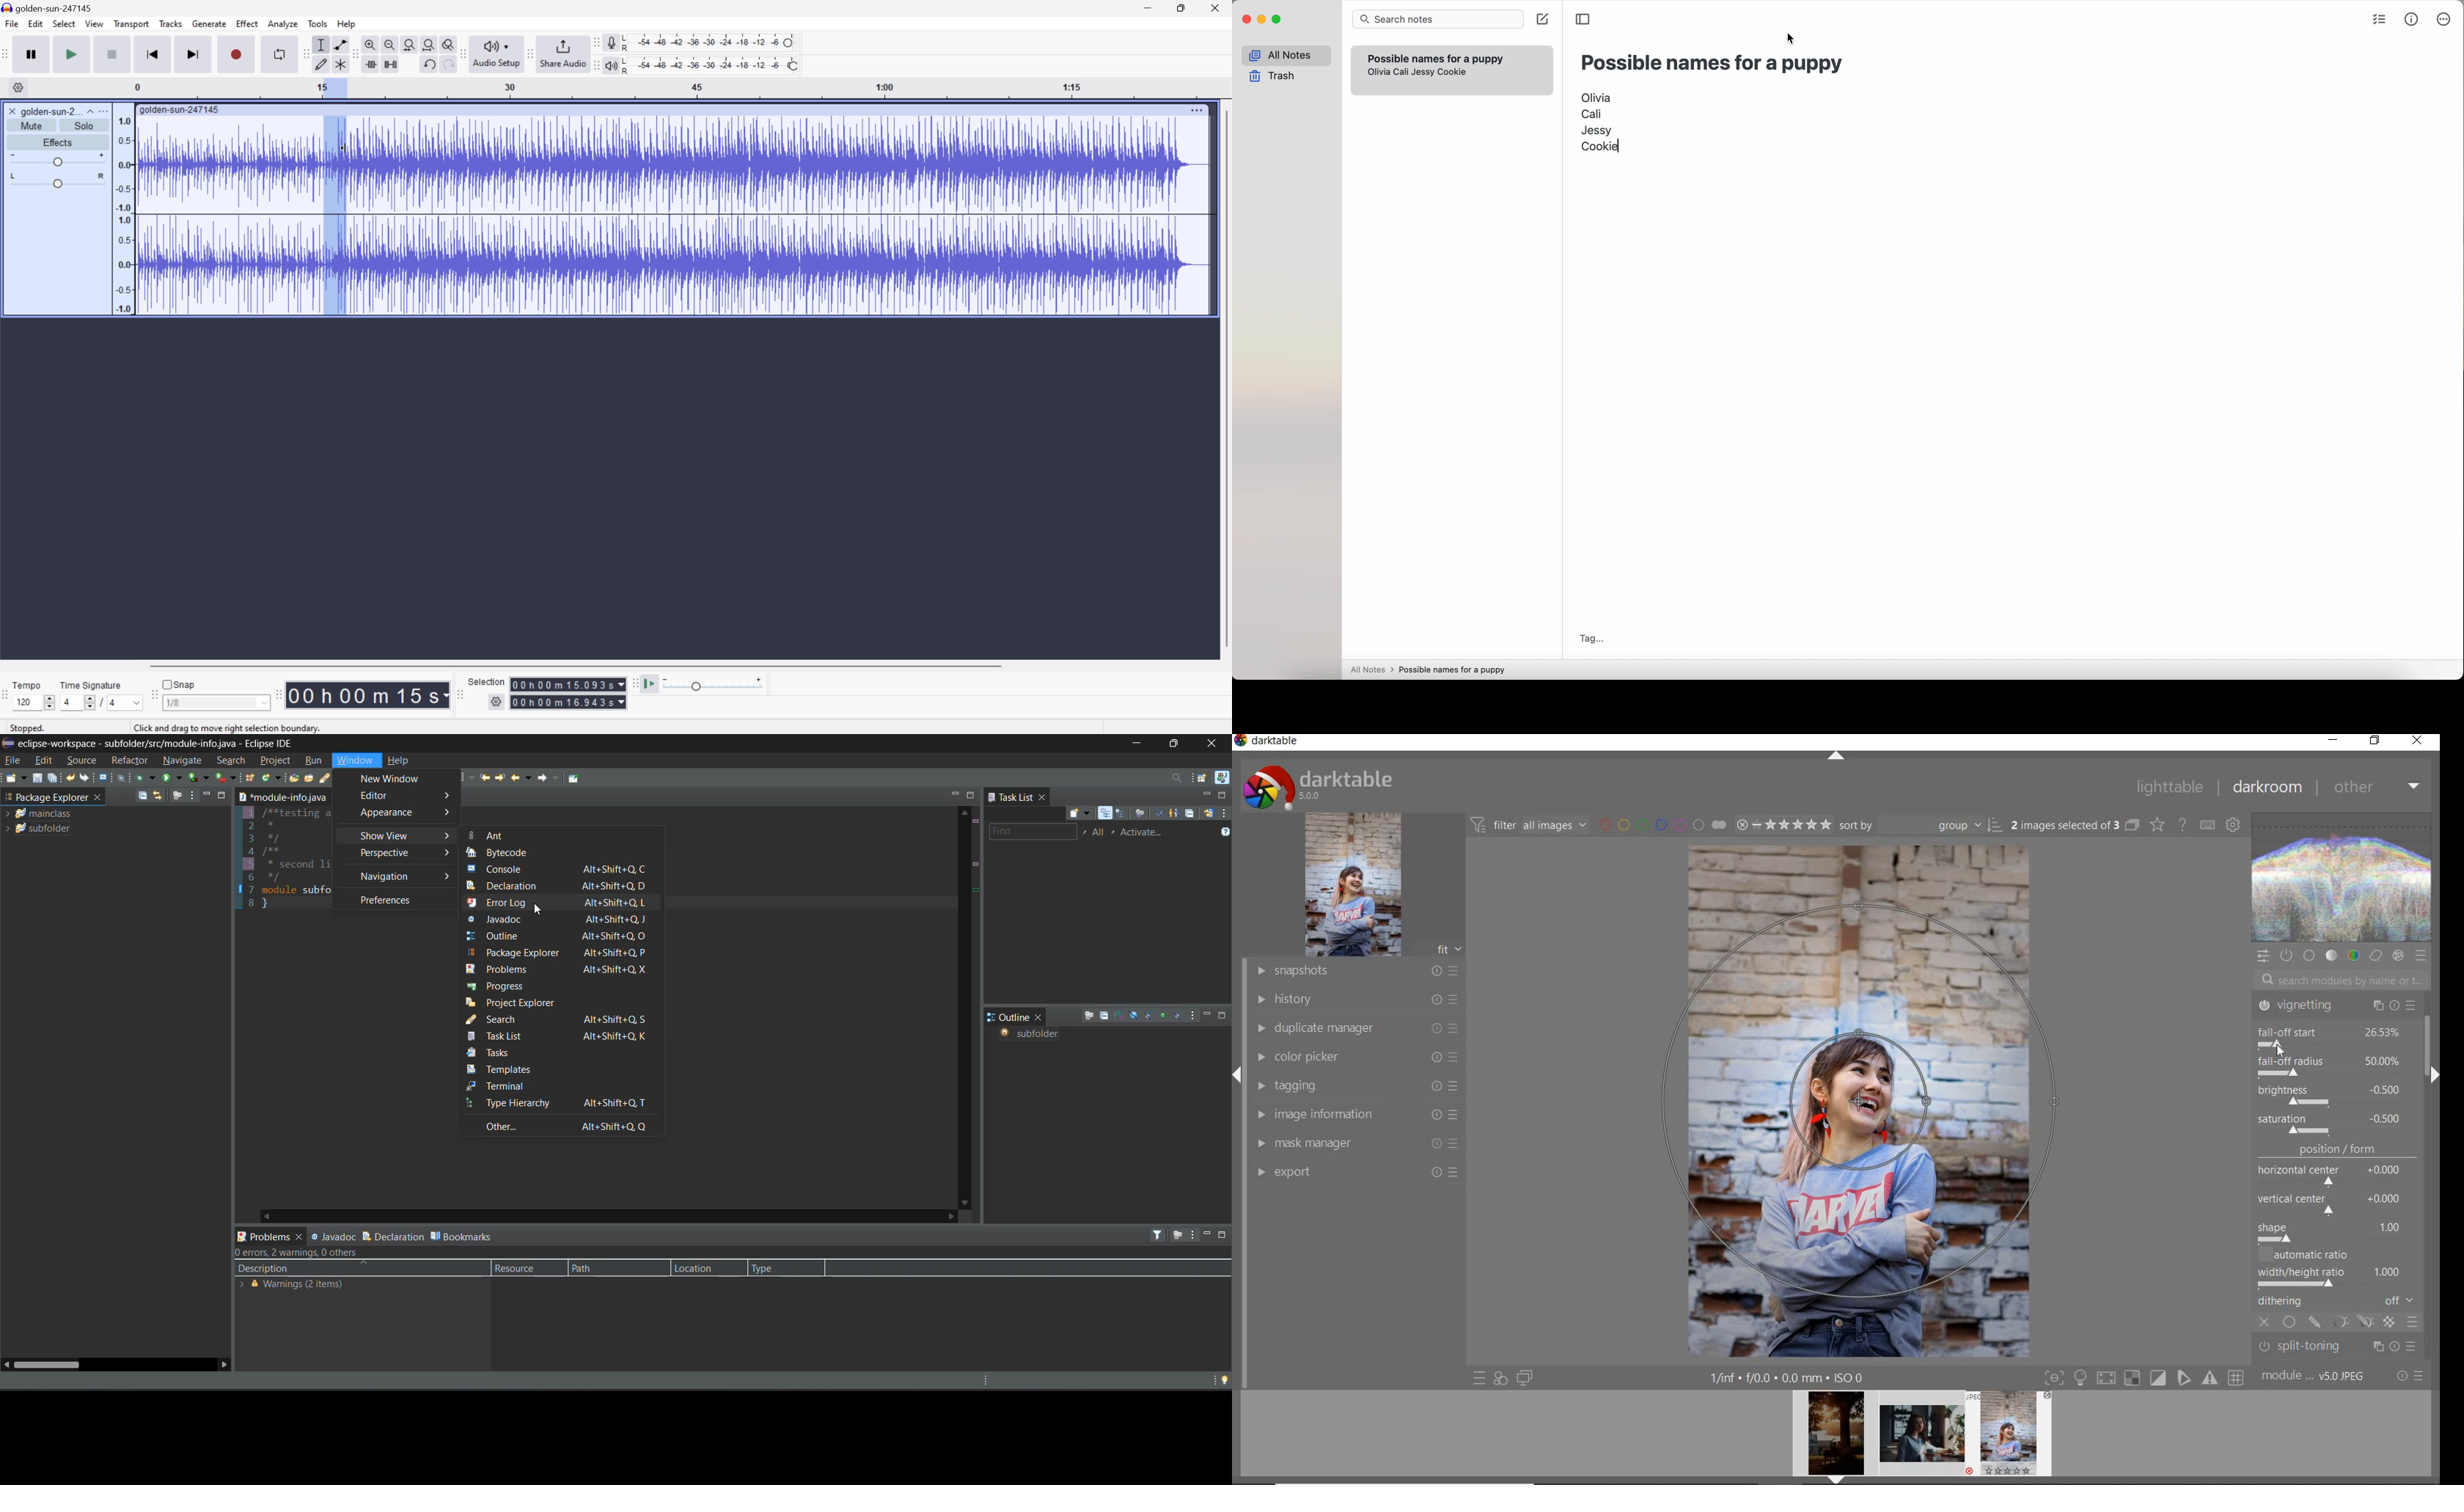 This screenshot has height=1512, width=2464. I want to click on cursor, so click(1794, 40).